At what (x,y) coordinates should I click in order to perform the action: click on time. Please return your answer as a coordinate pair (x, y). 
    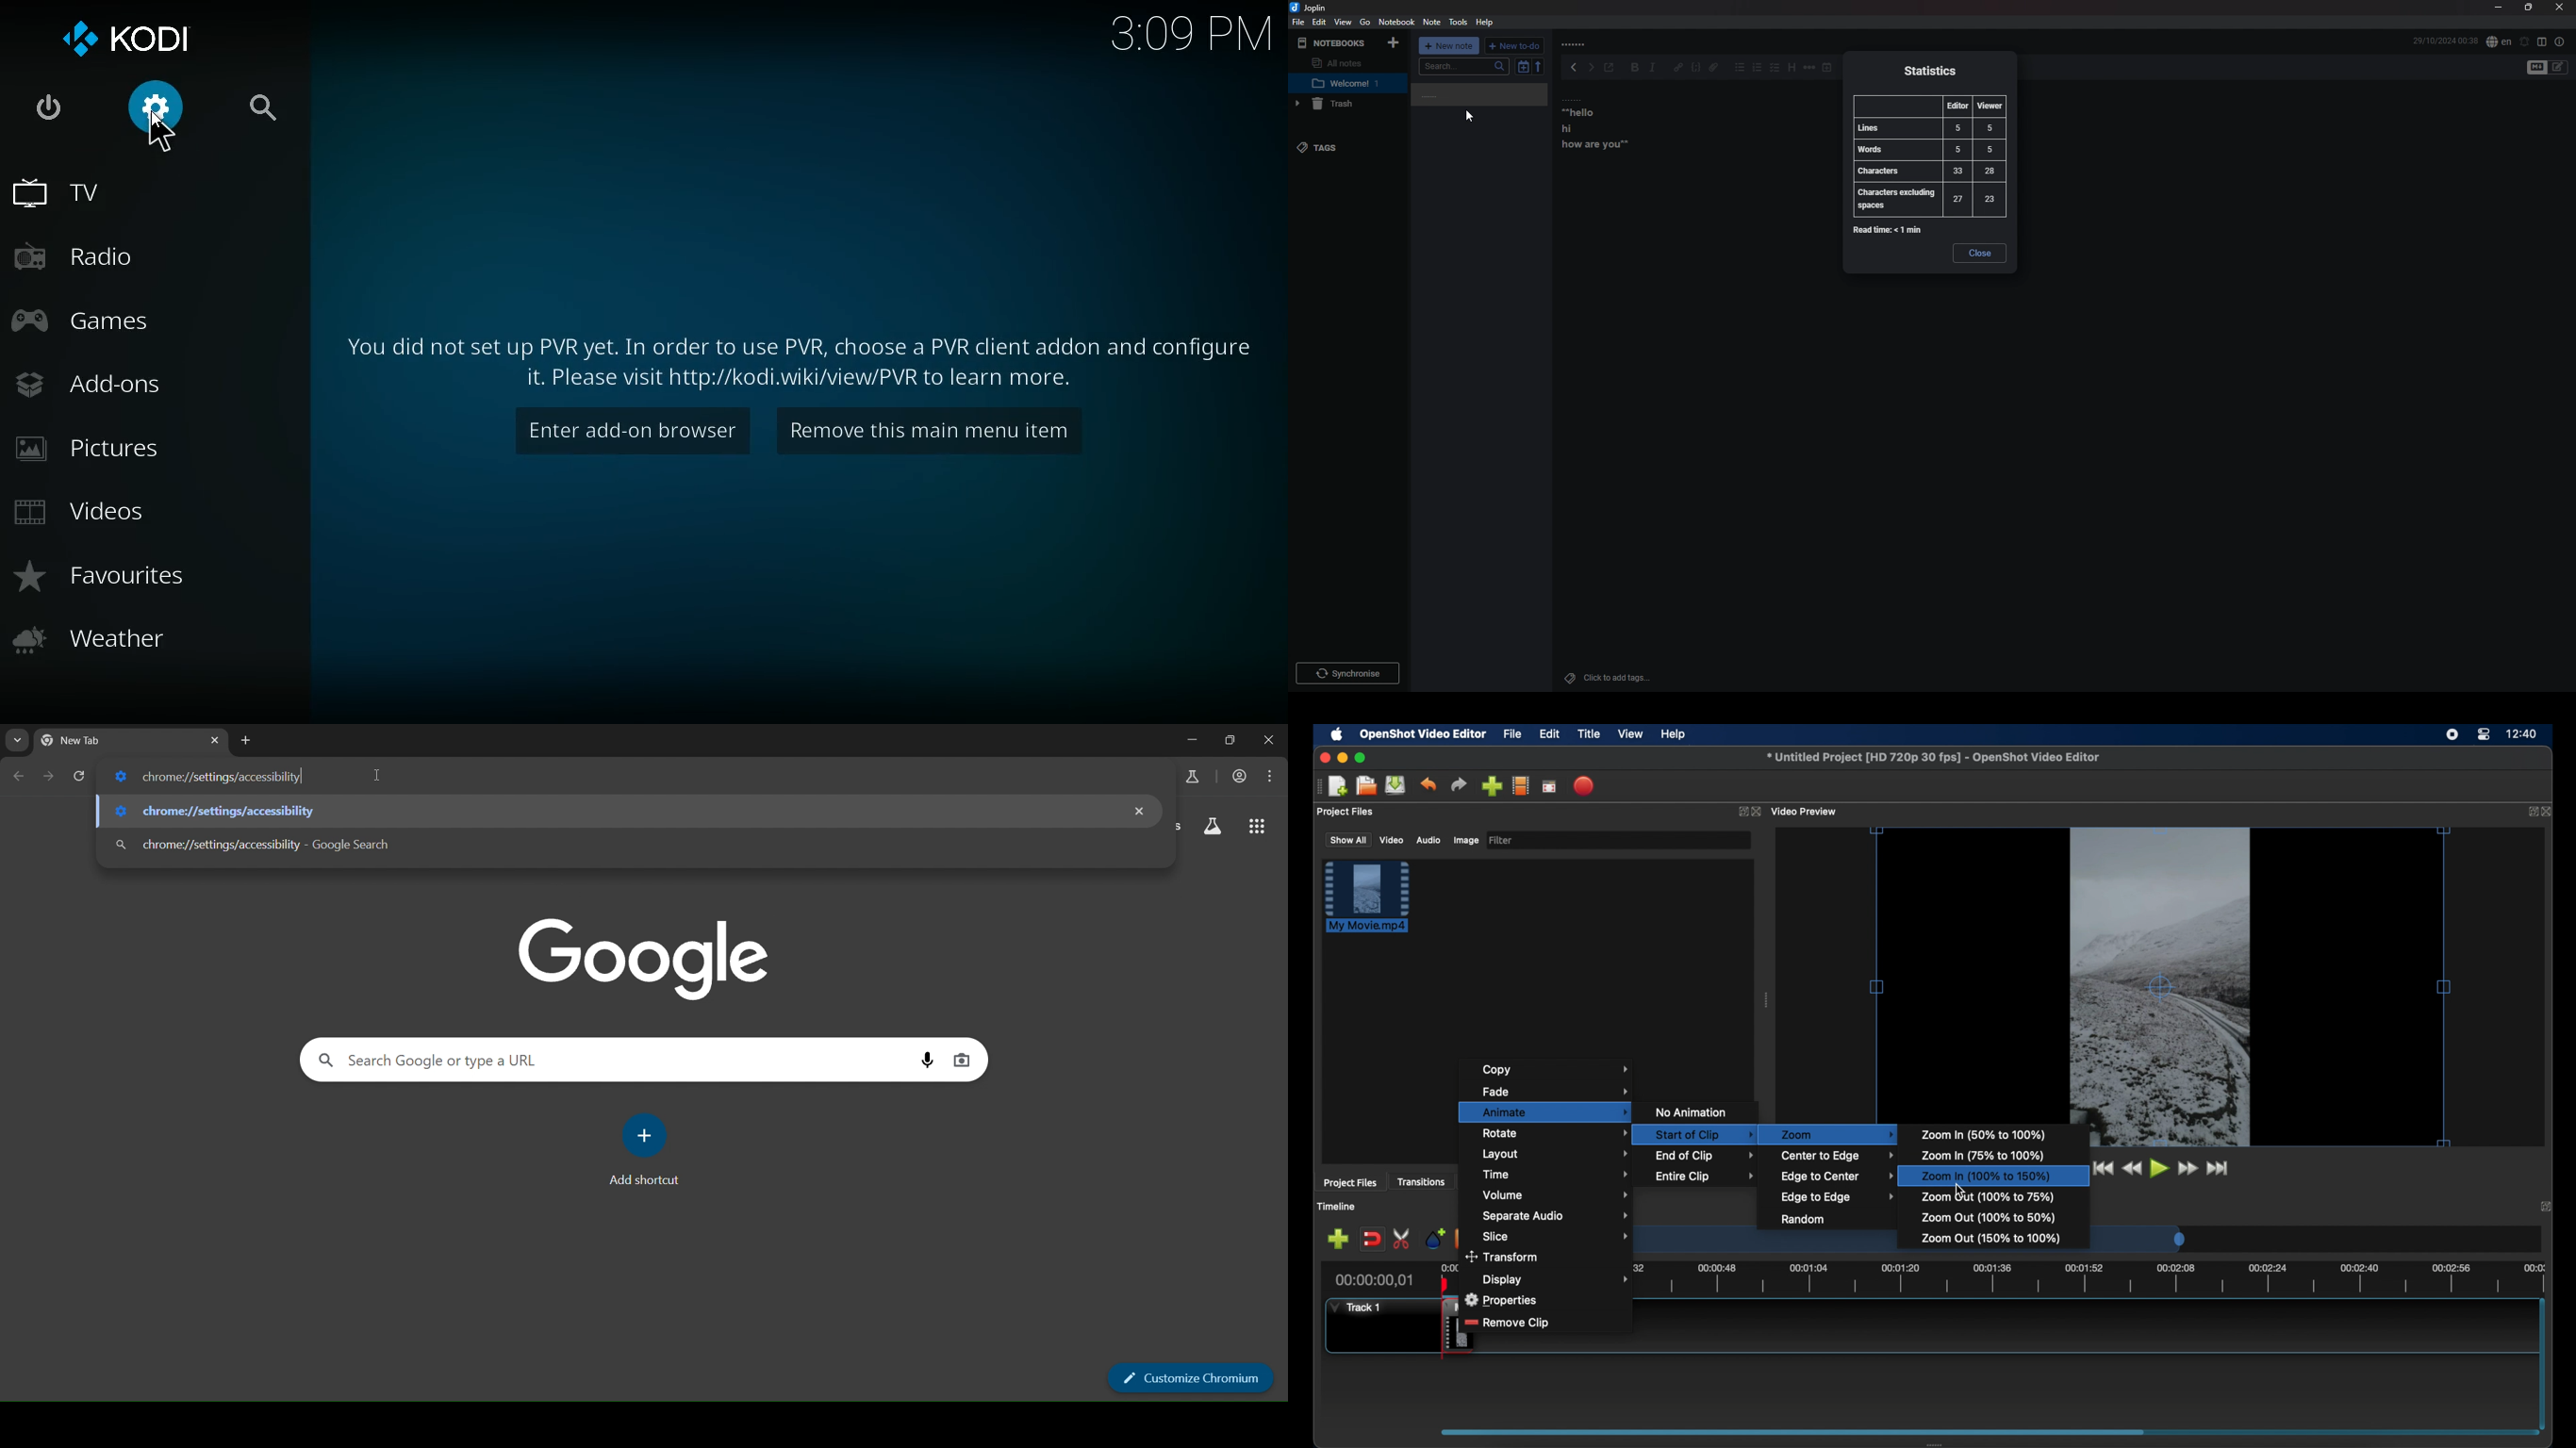
    Looking at the image, I should click on (1186, 36).